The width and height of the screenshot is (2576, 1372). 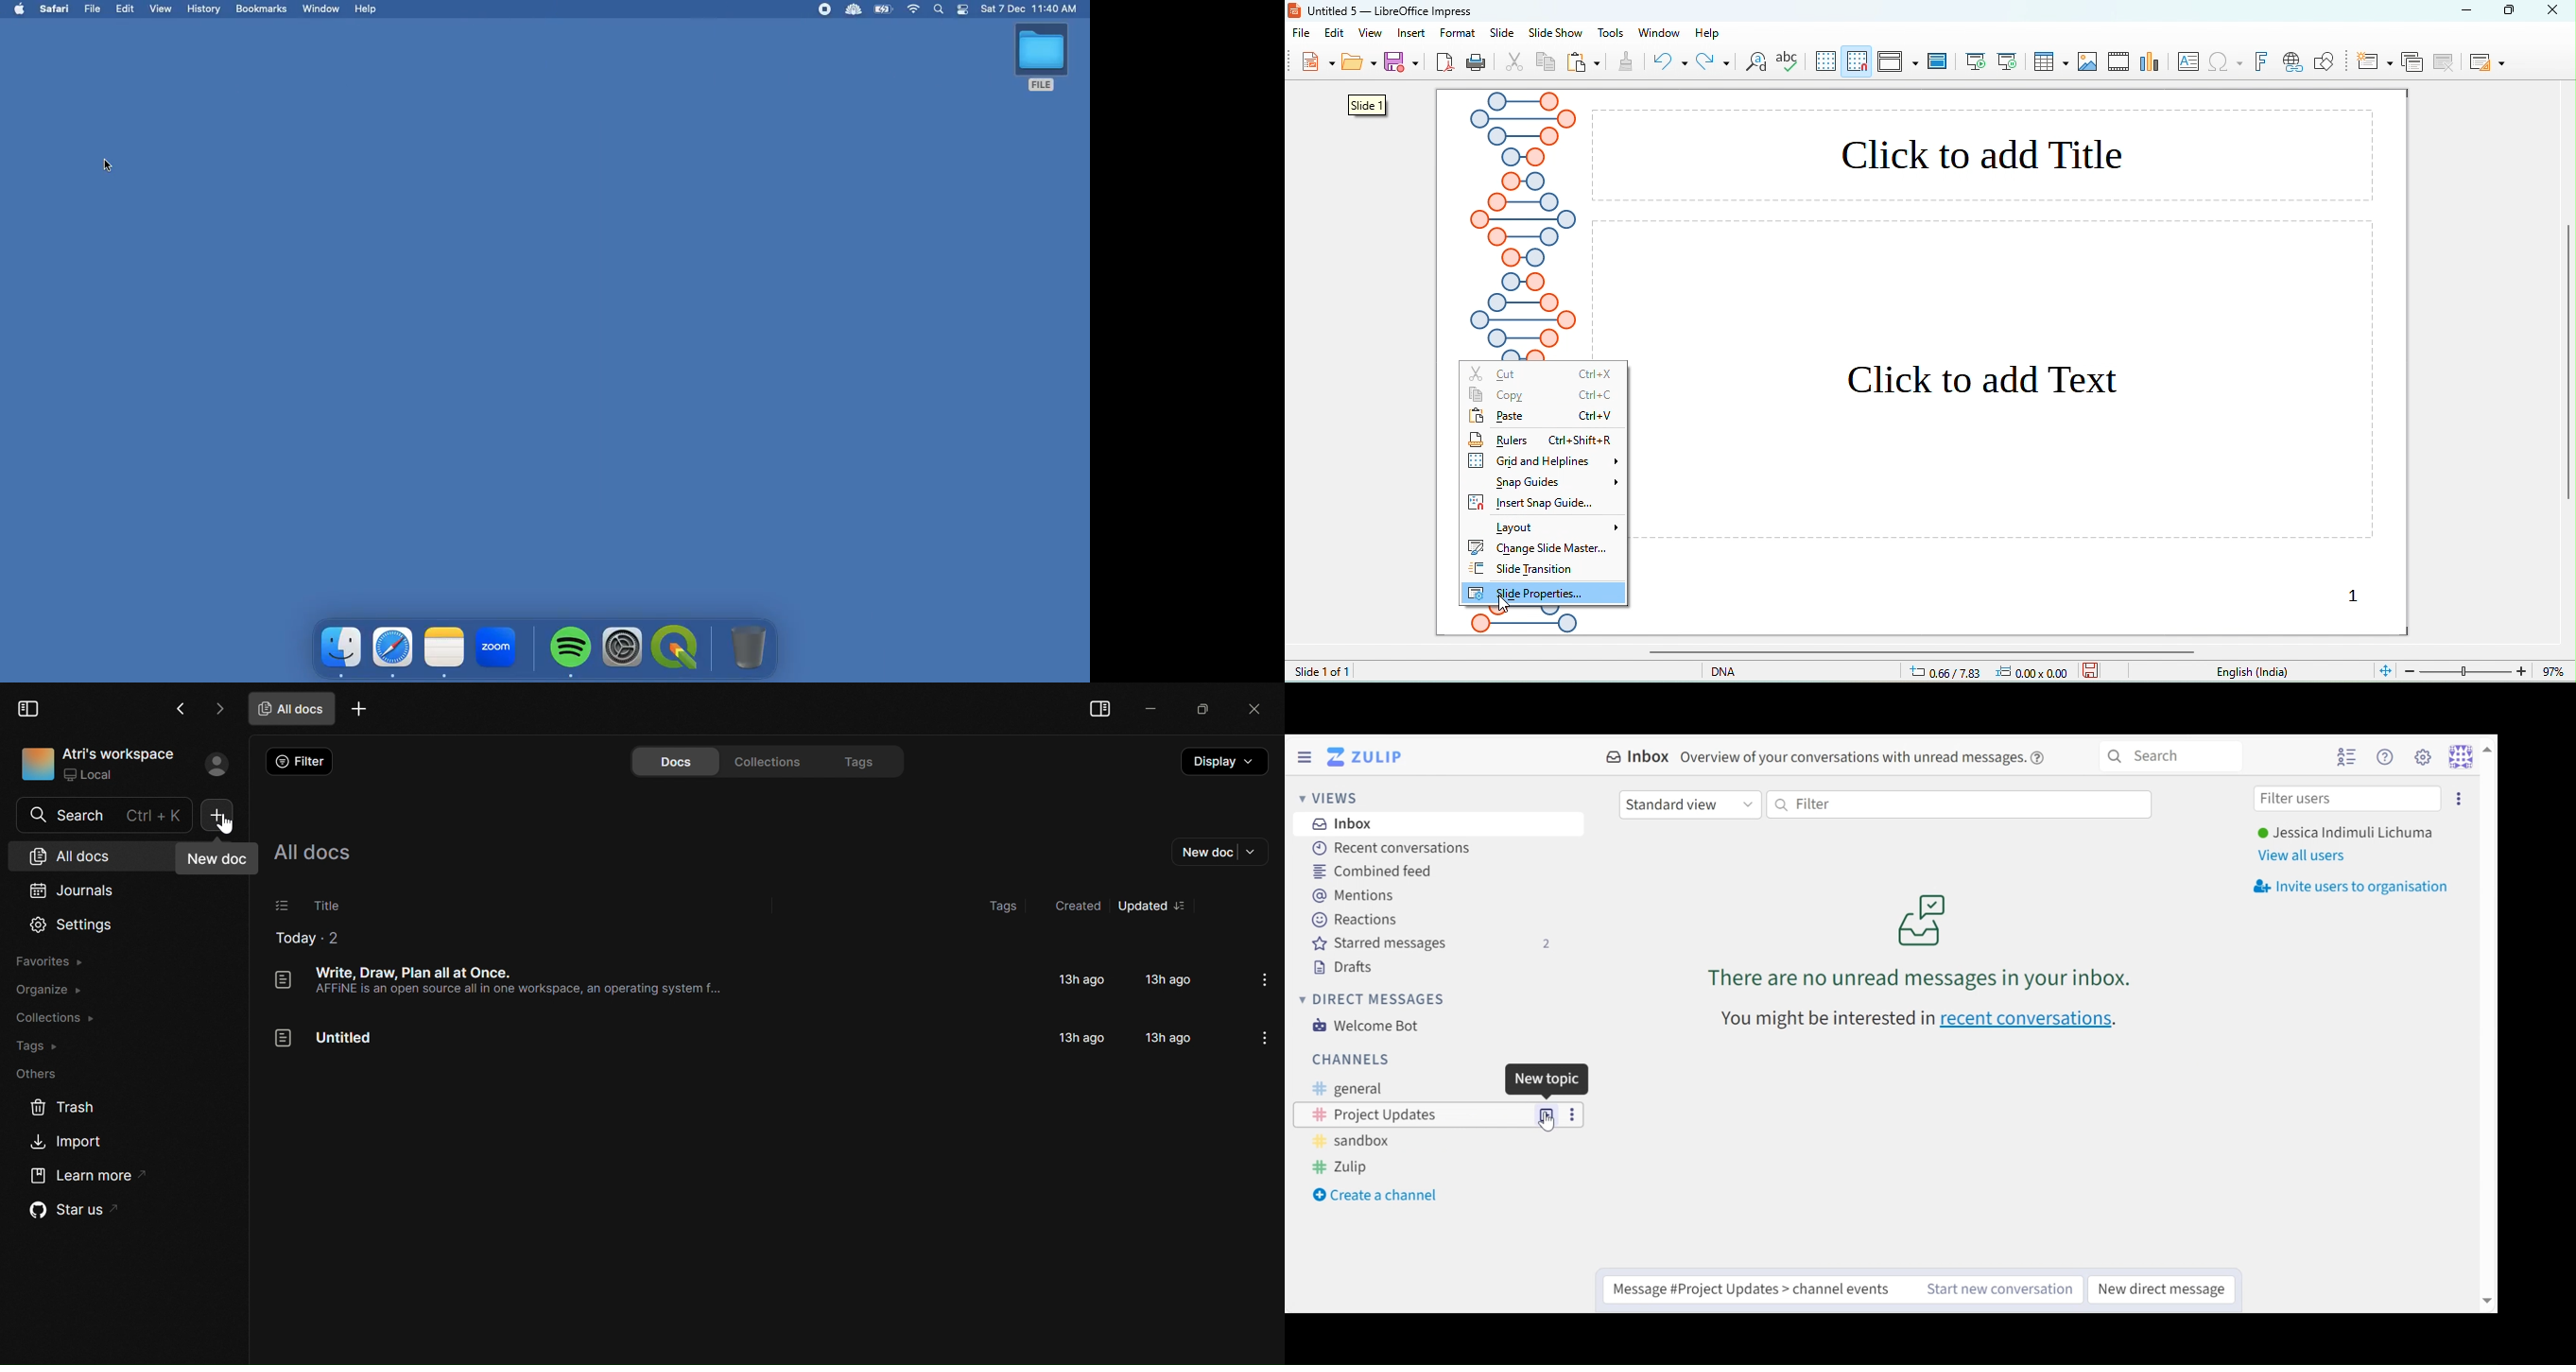 What do you see at coordinates (1351, 1059) in the screenshot?
I see `Channel` at bounding box center [1351, 1059].